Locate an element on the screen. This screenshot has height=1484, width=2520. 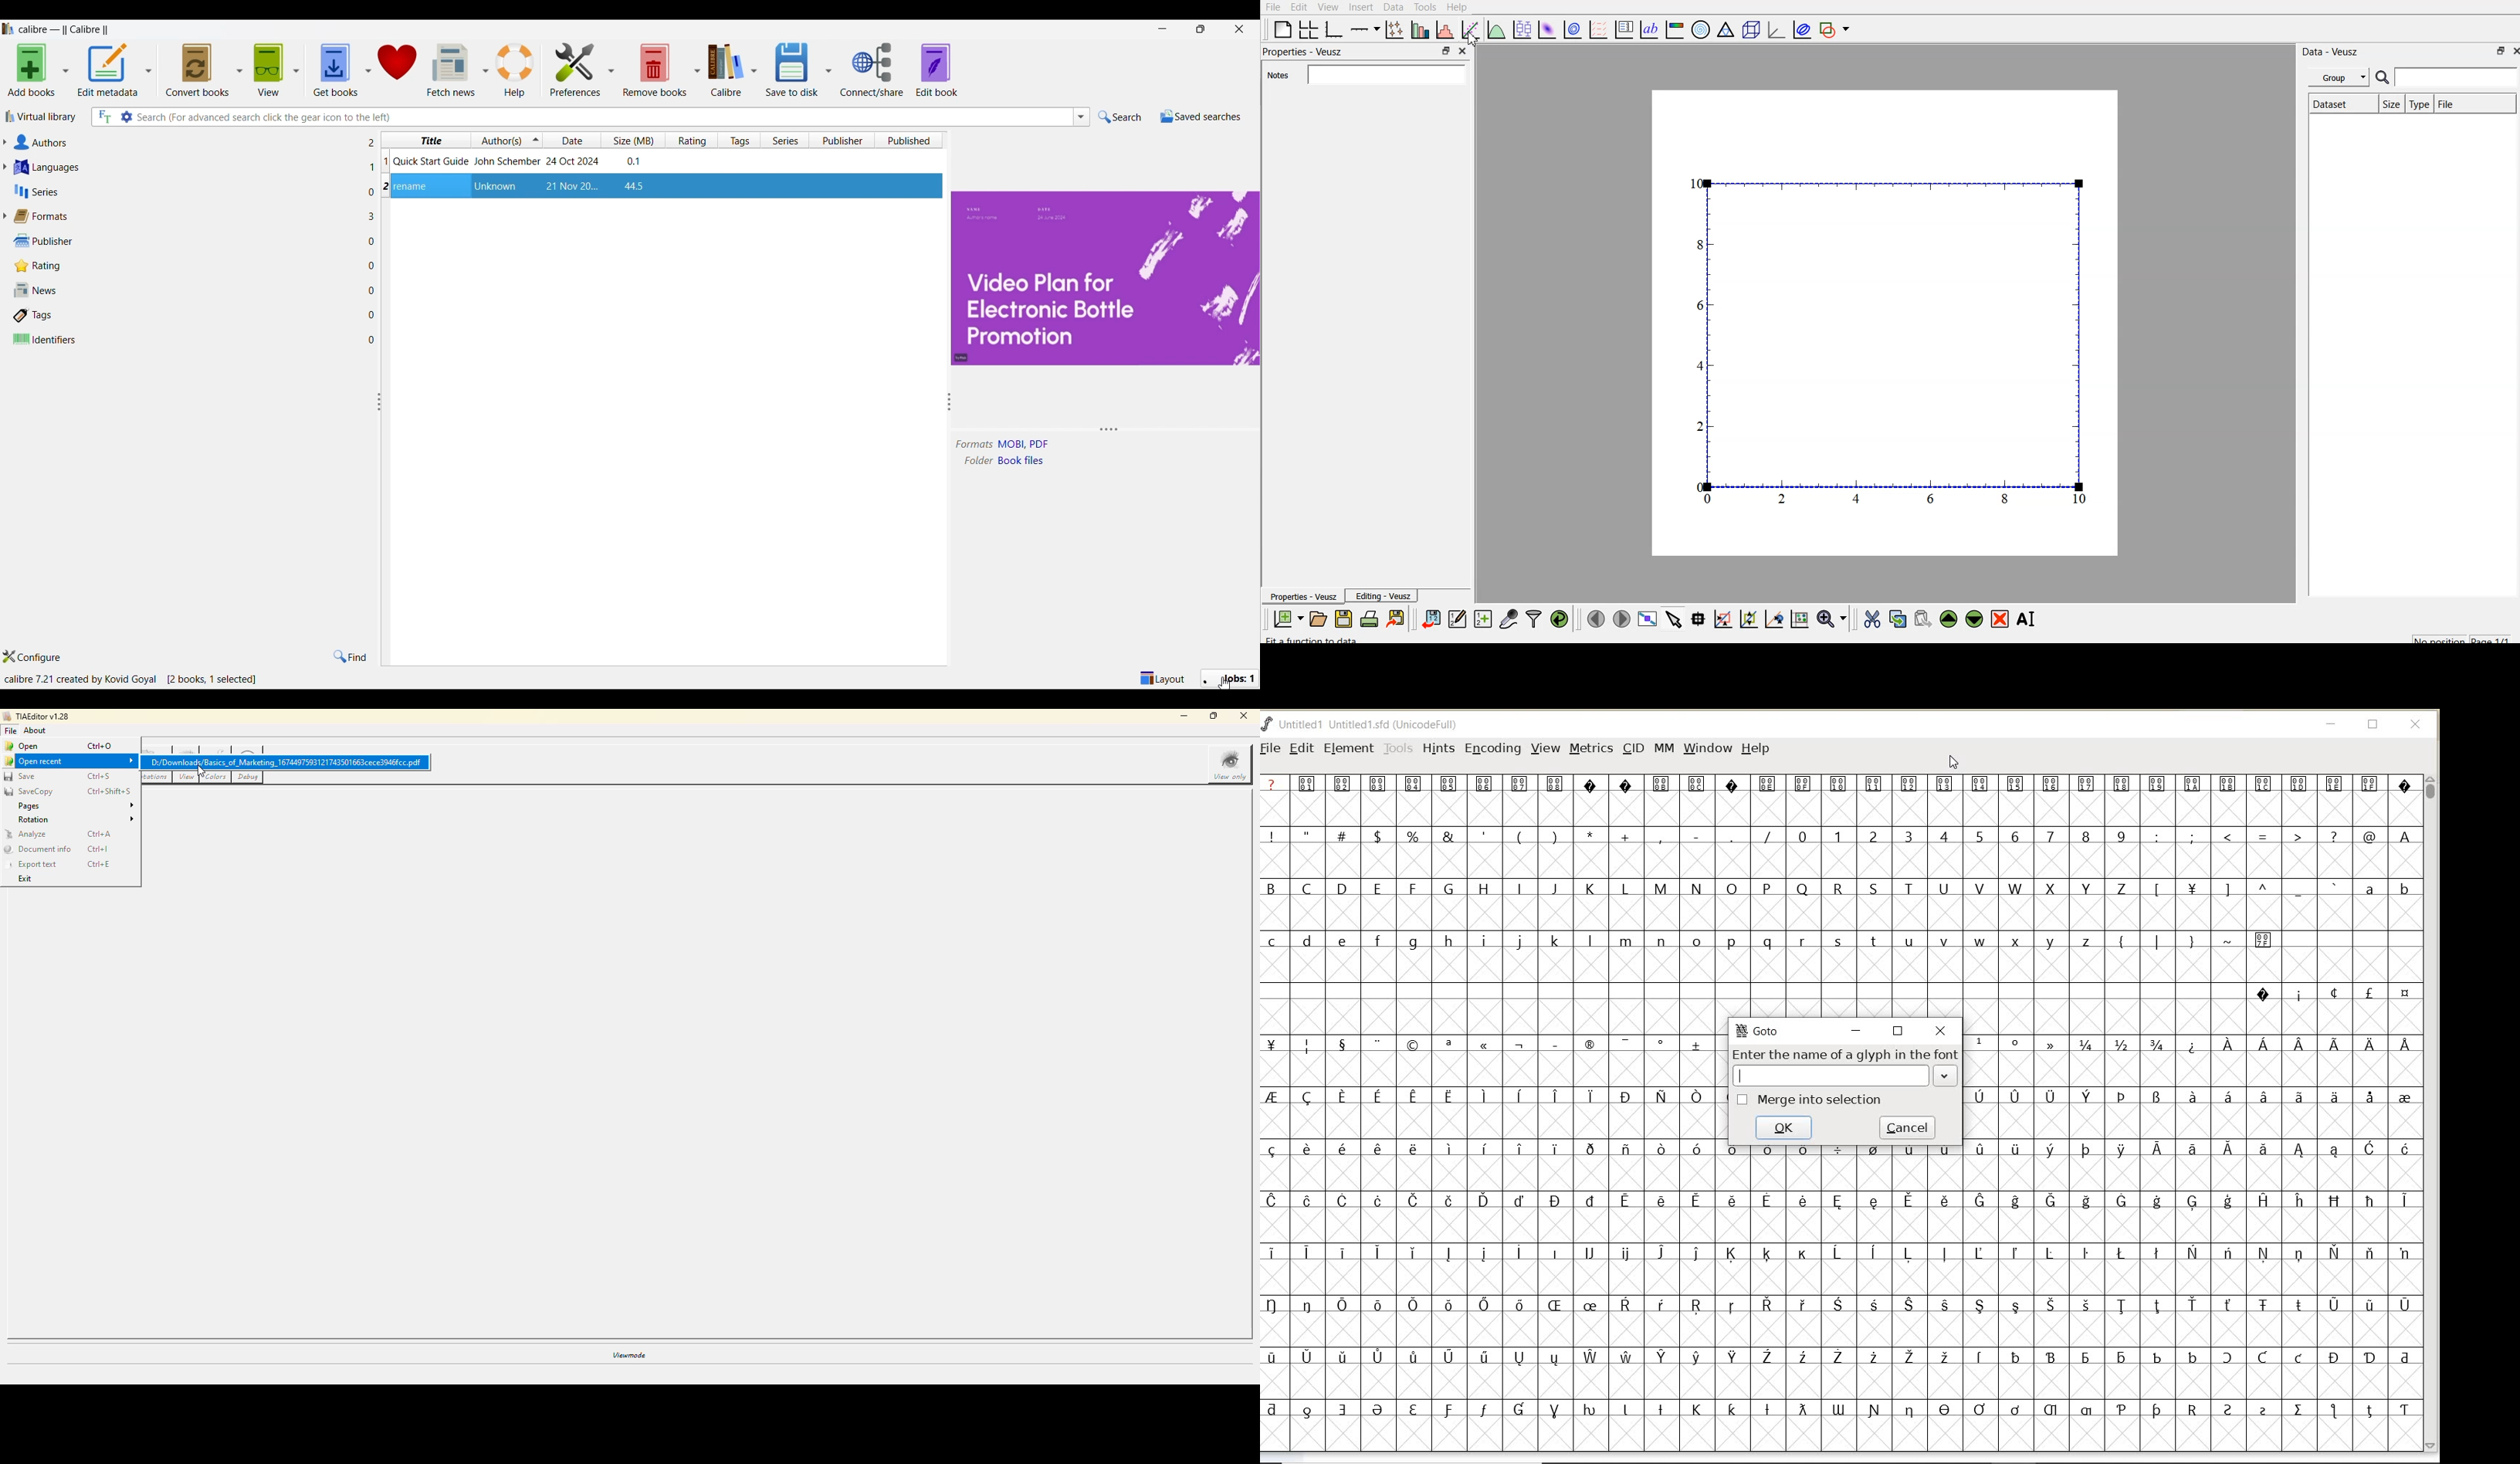
histogram of a dataset is located at coordinates (1444, 30).